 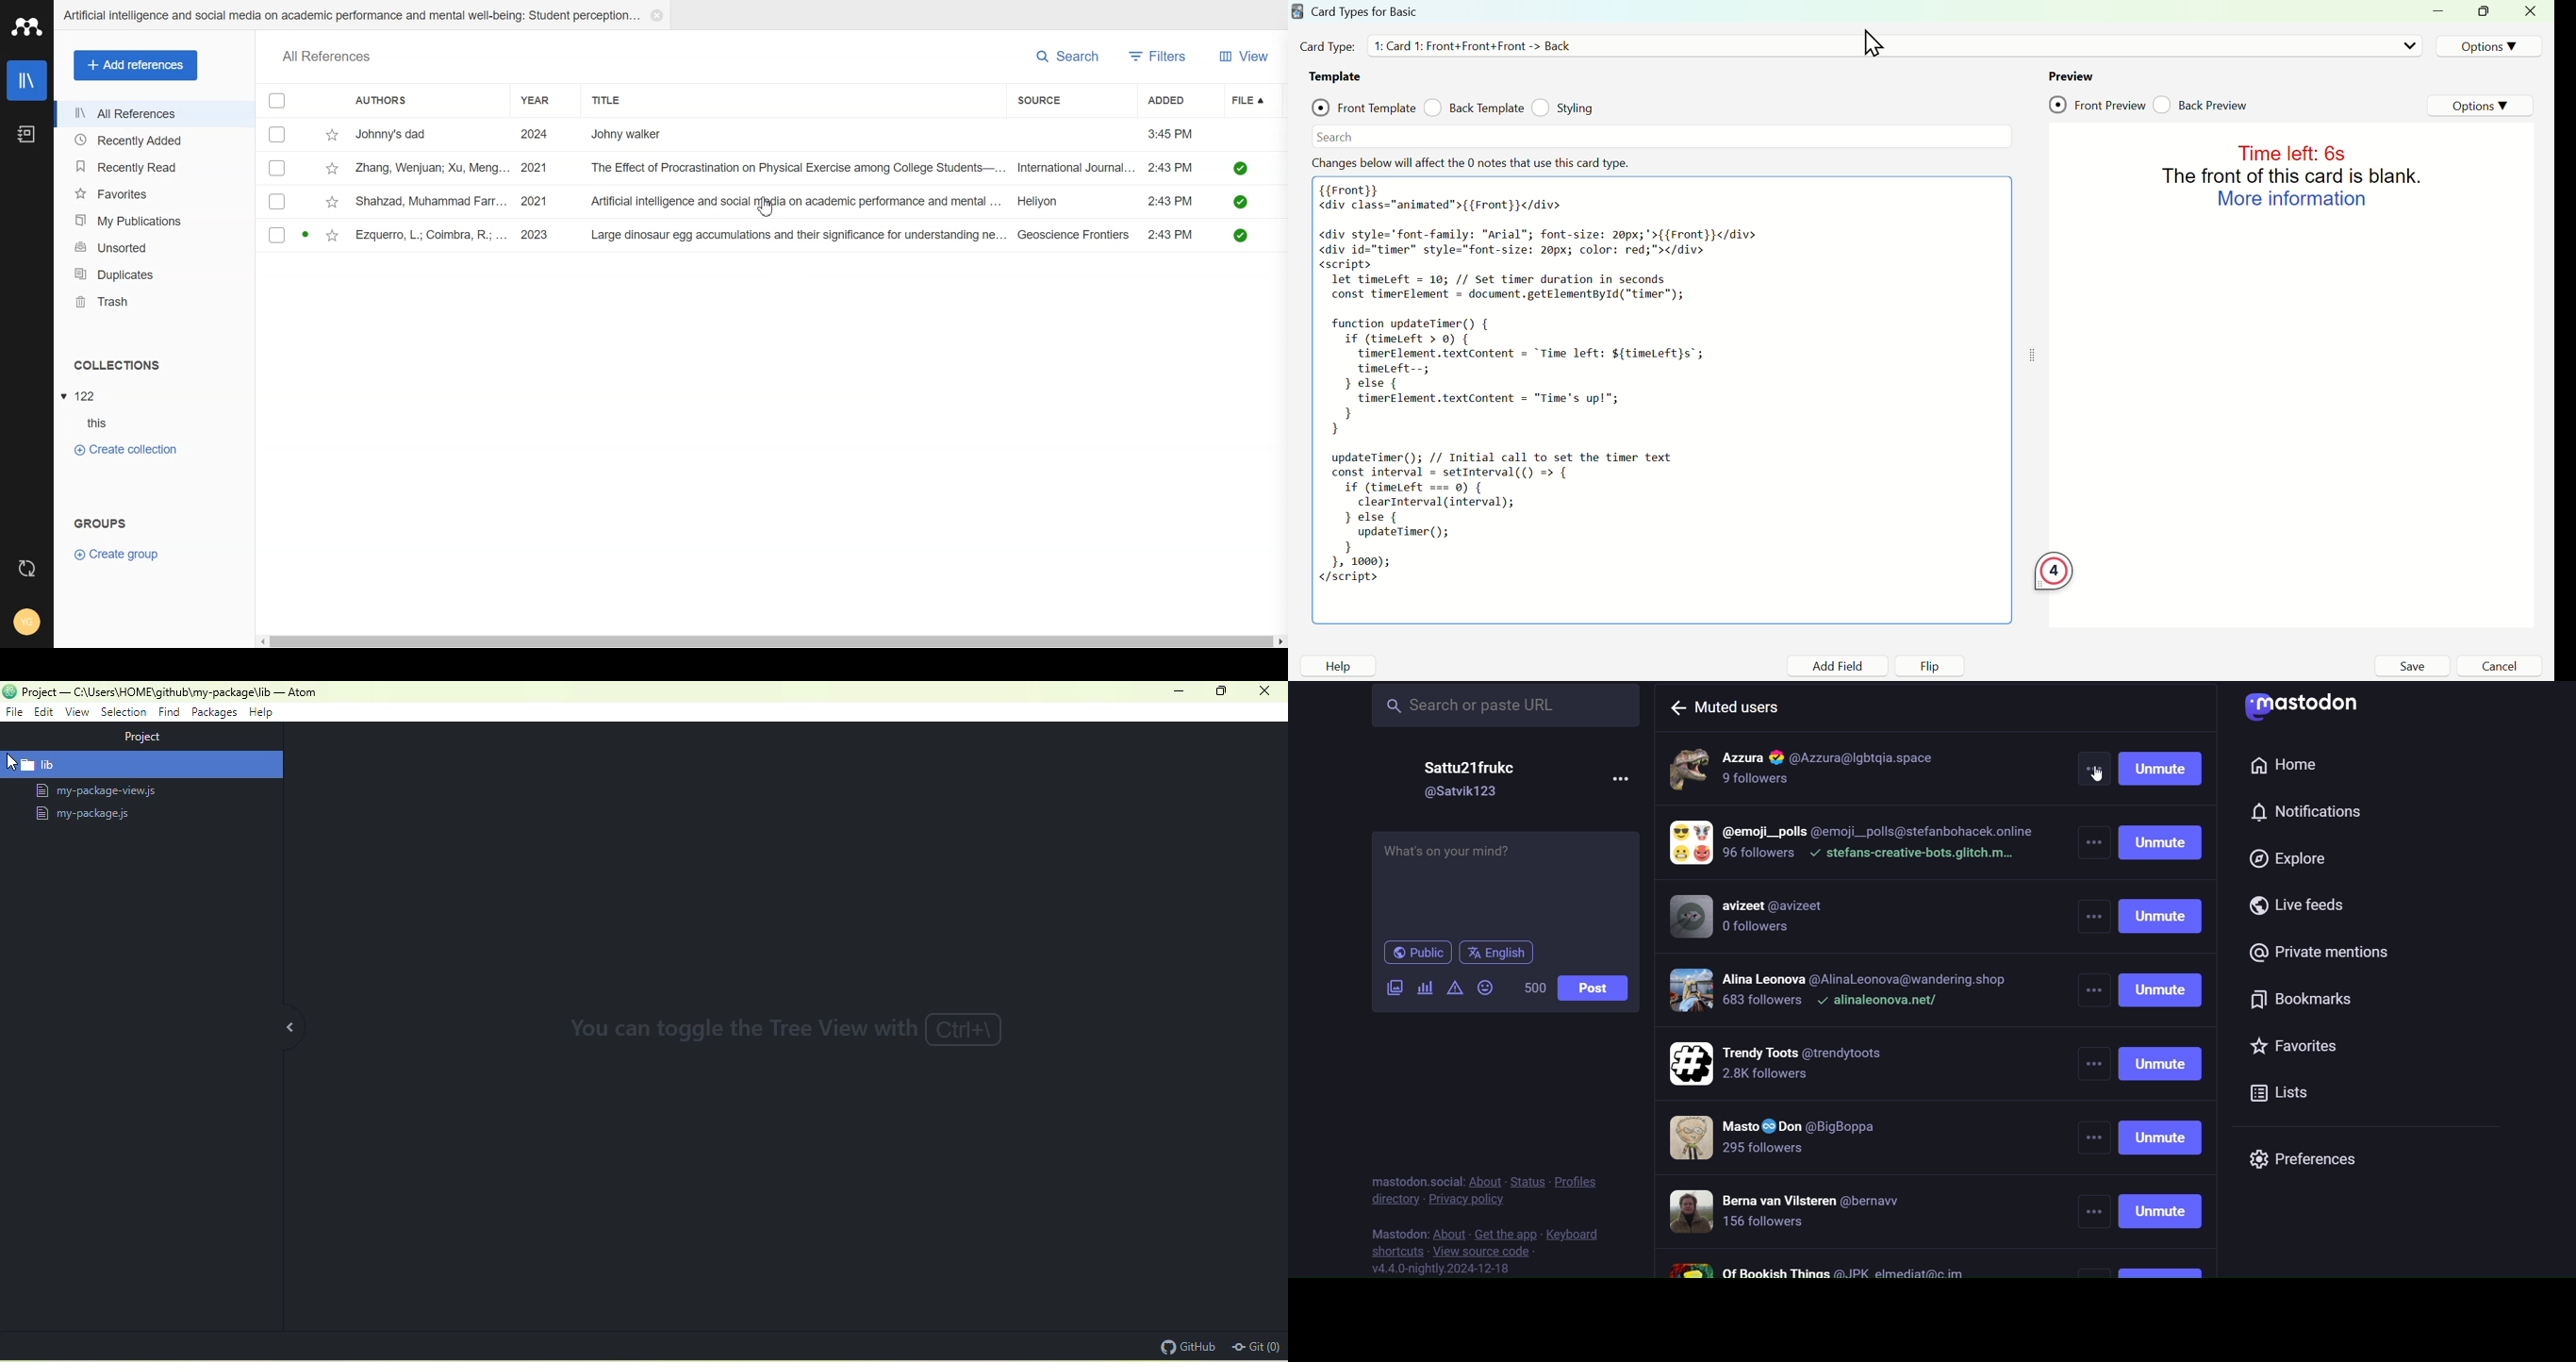 What do you see at coordinates (1507, 707) in the screenshot?
I see `search` at bounding box center [1507, 707].